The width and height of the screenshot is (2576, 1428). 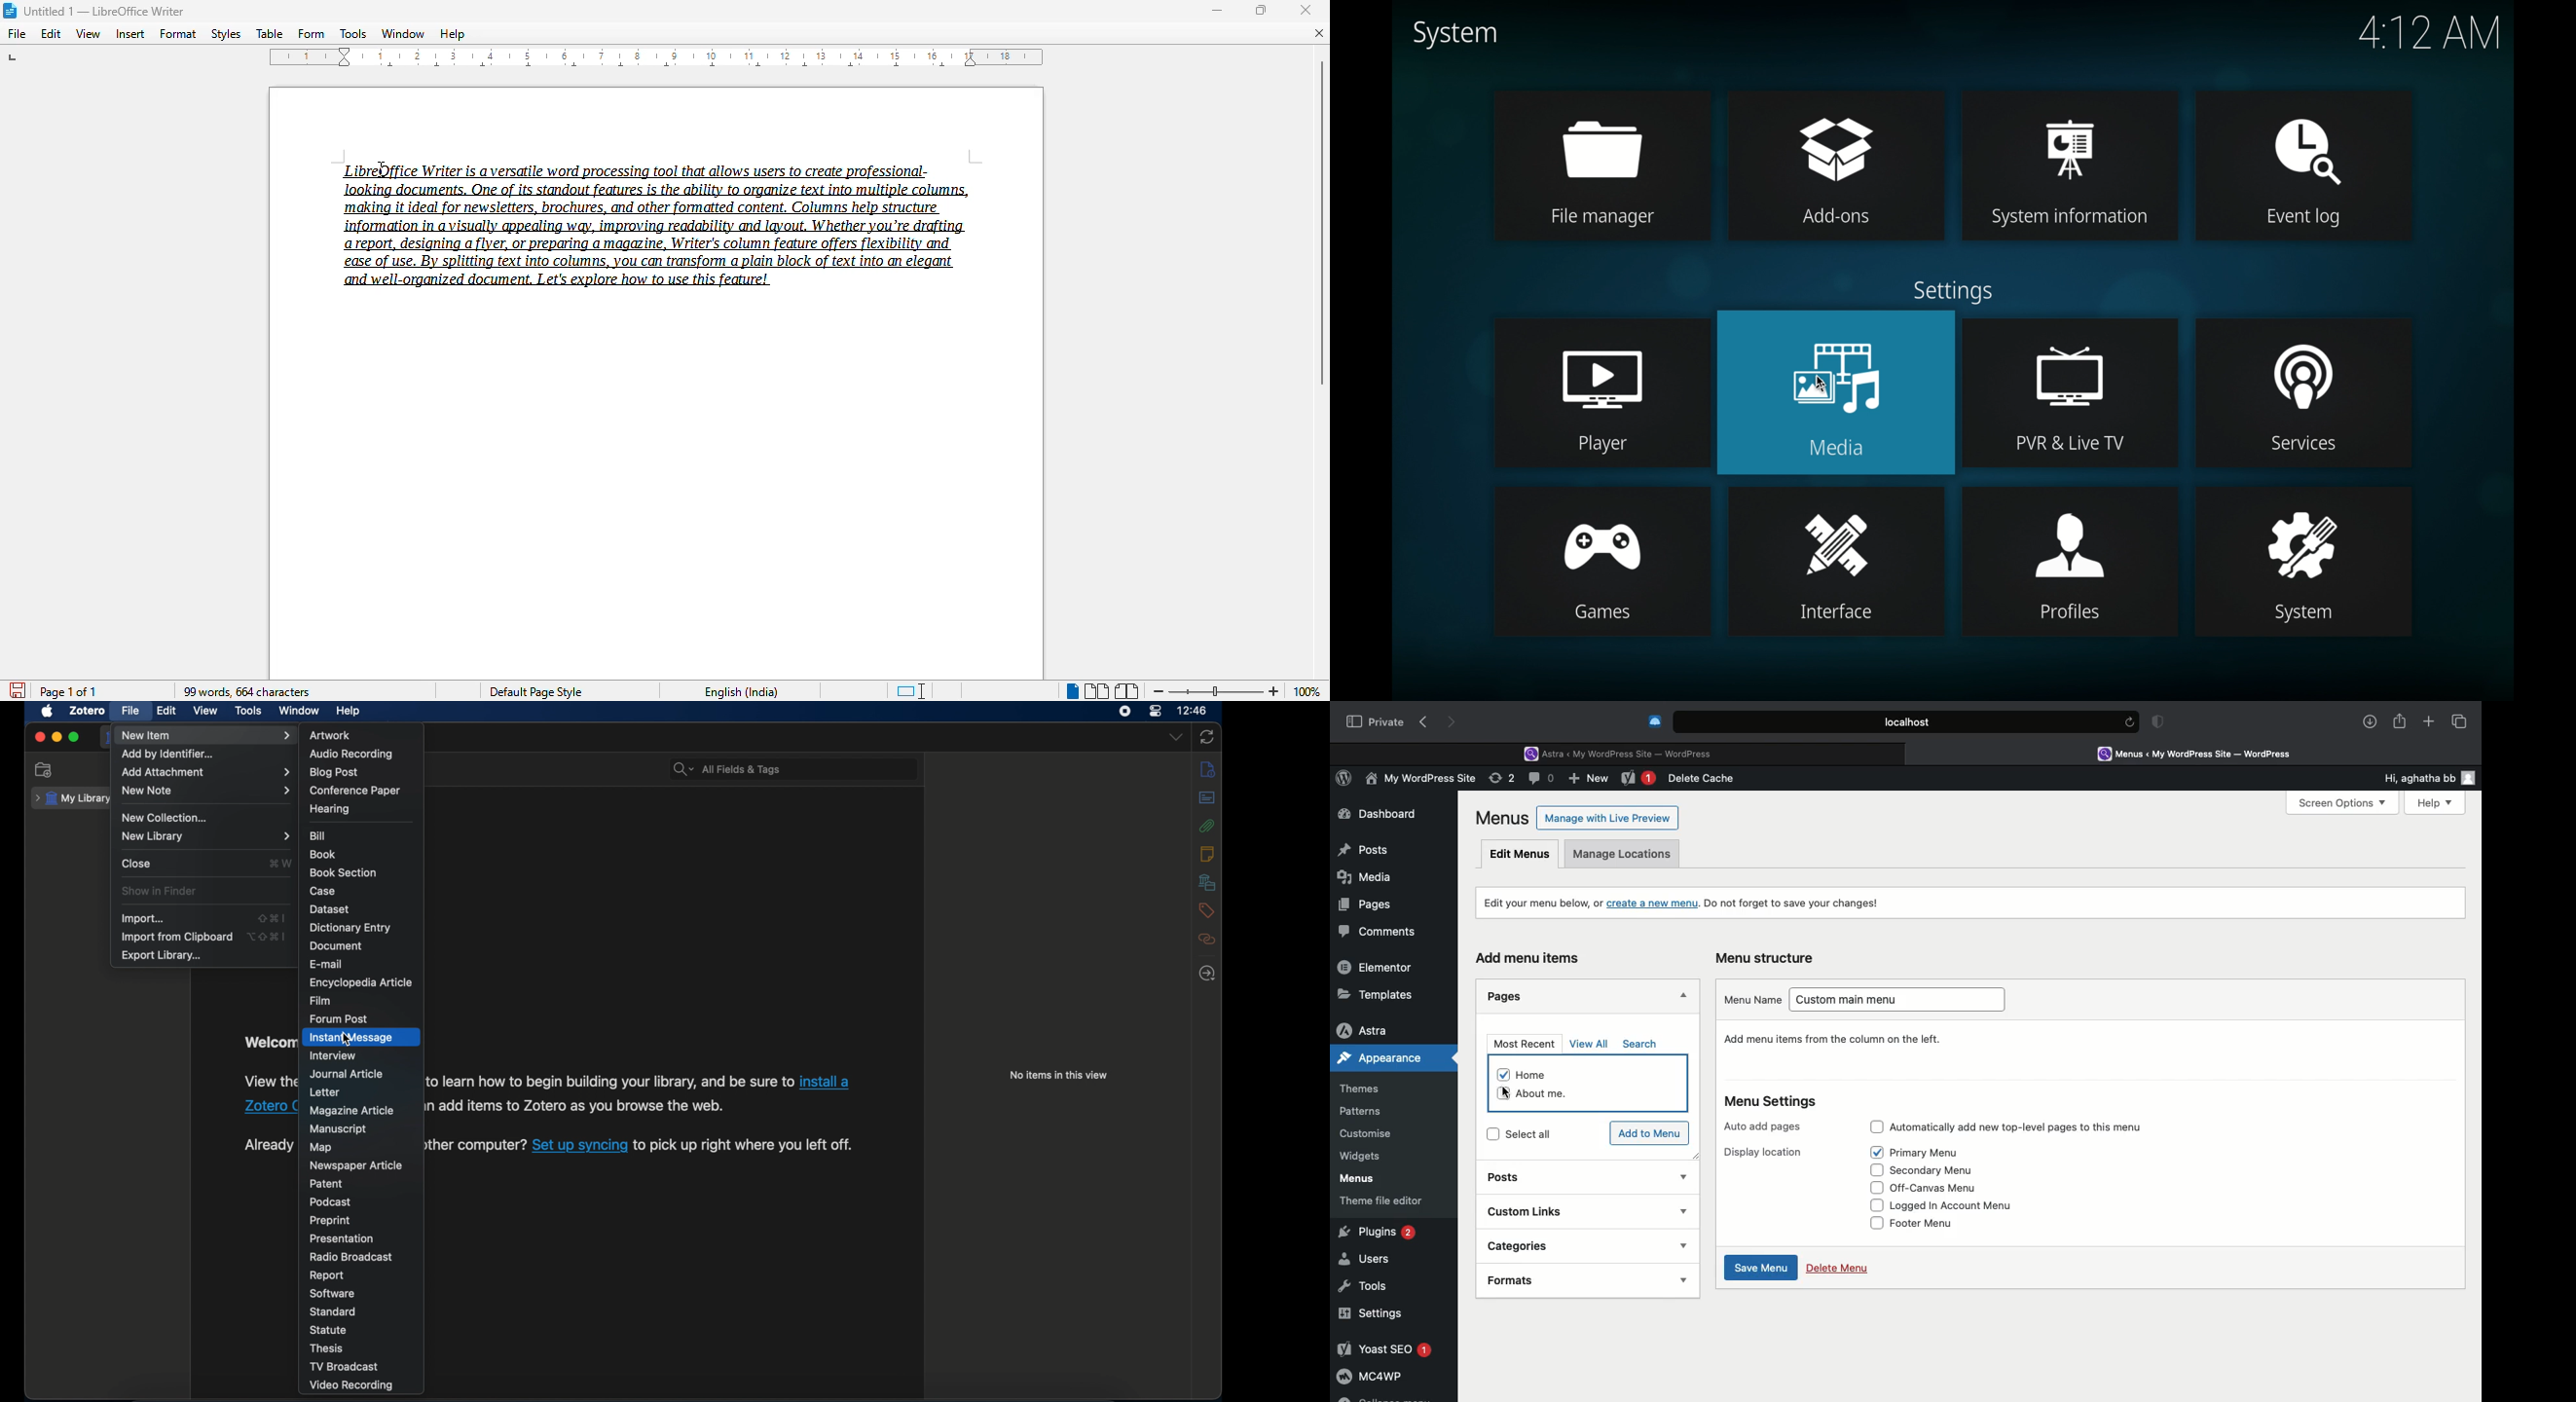 What do you see at coordinates (1942, 1170) in the screenshot?
I see `Secondary menu` at bounding box center [1942, 1170].